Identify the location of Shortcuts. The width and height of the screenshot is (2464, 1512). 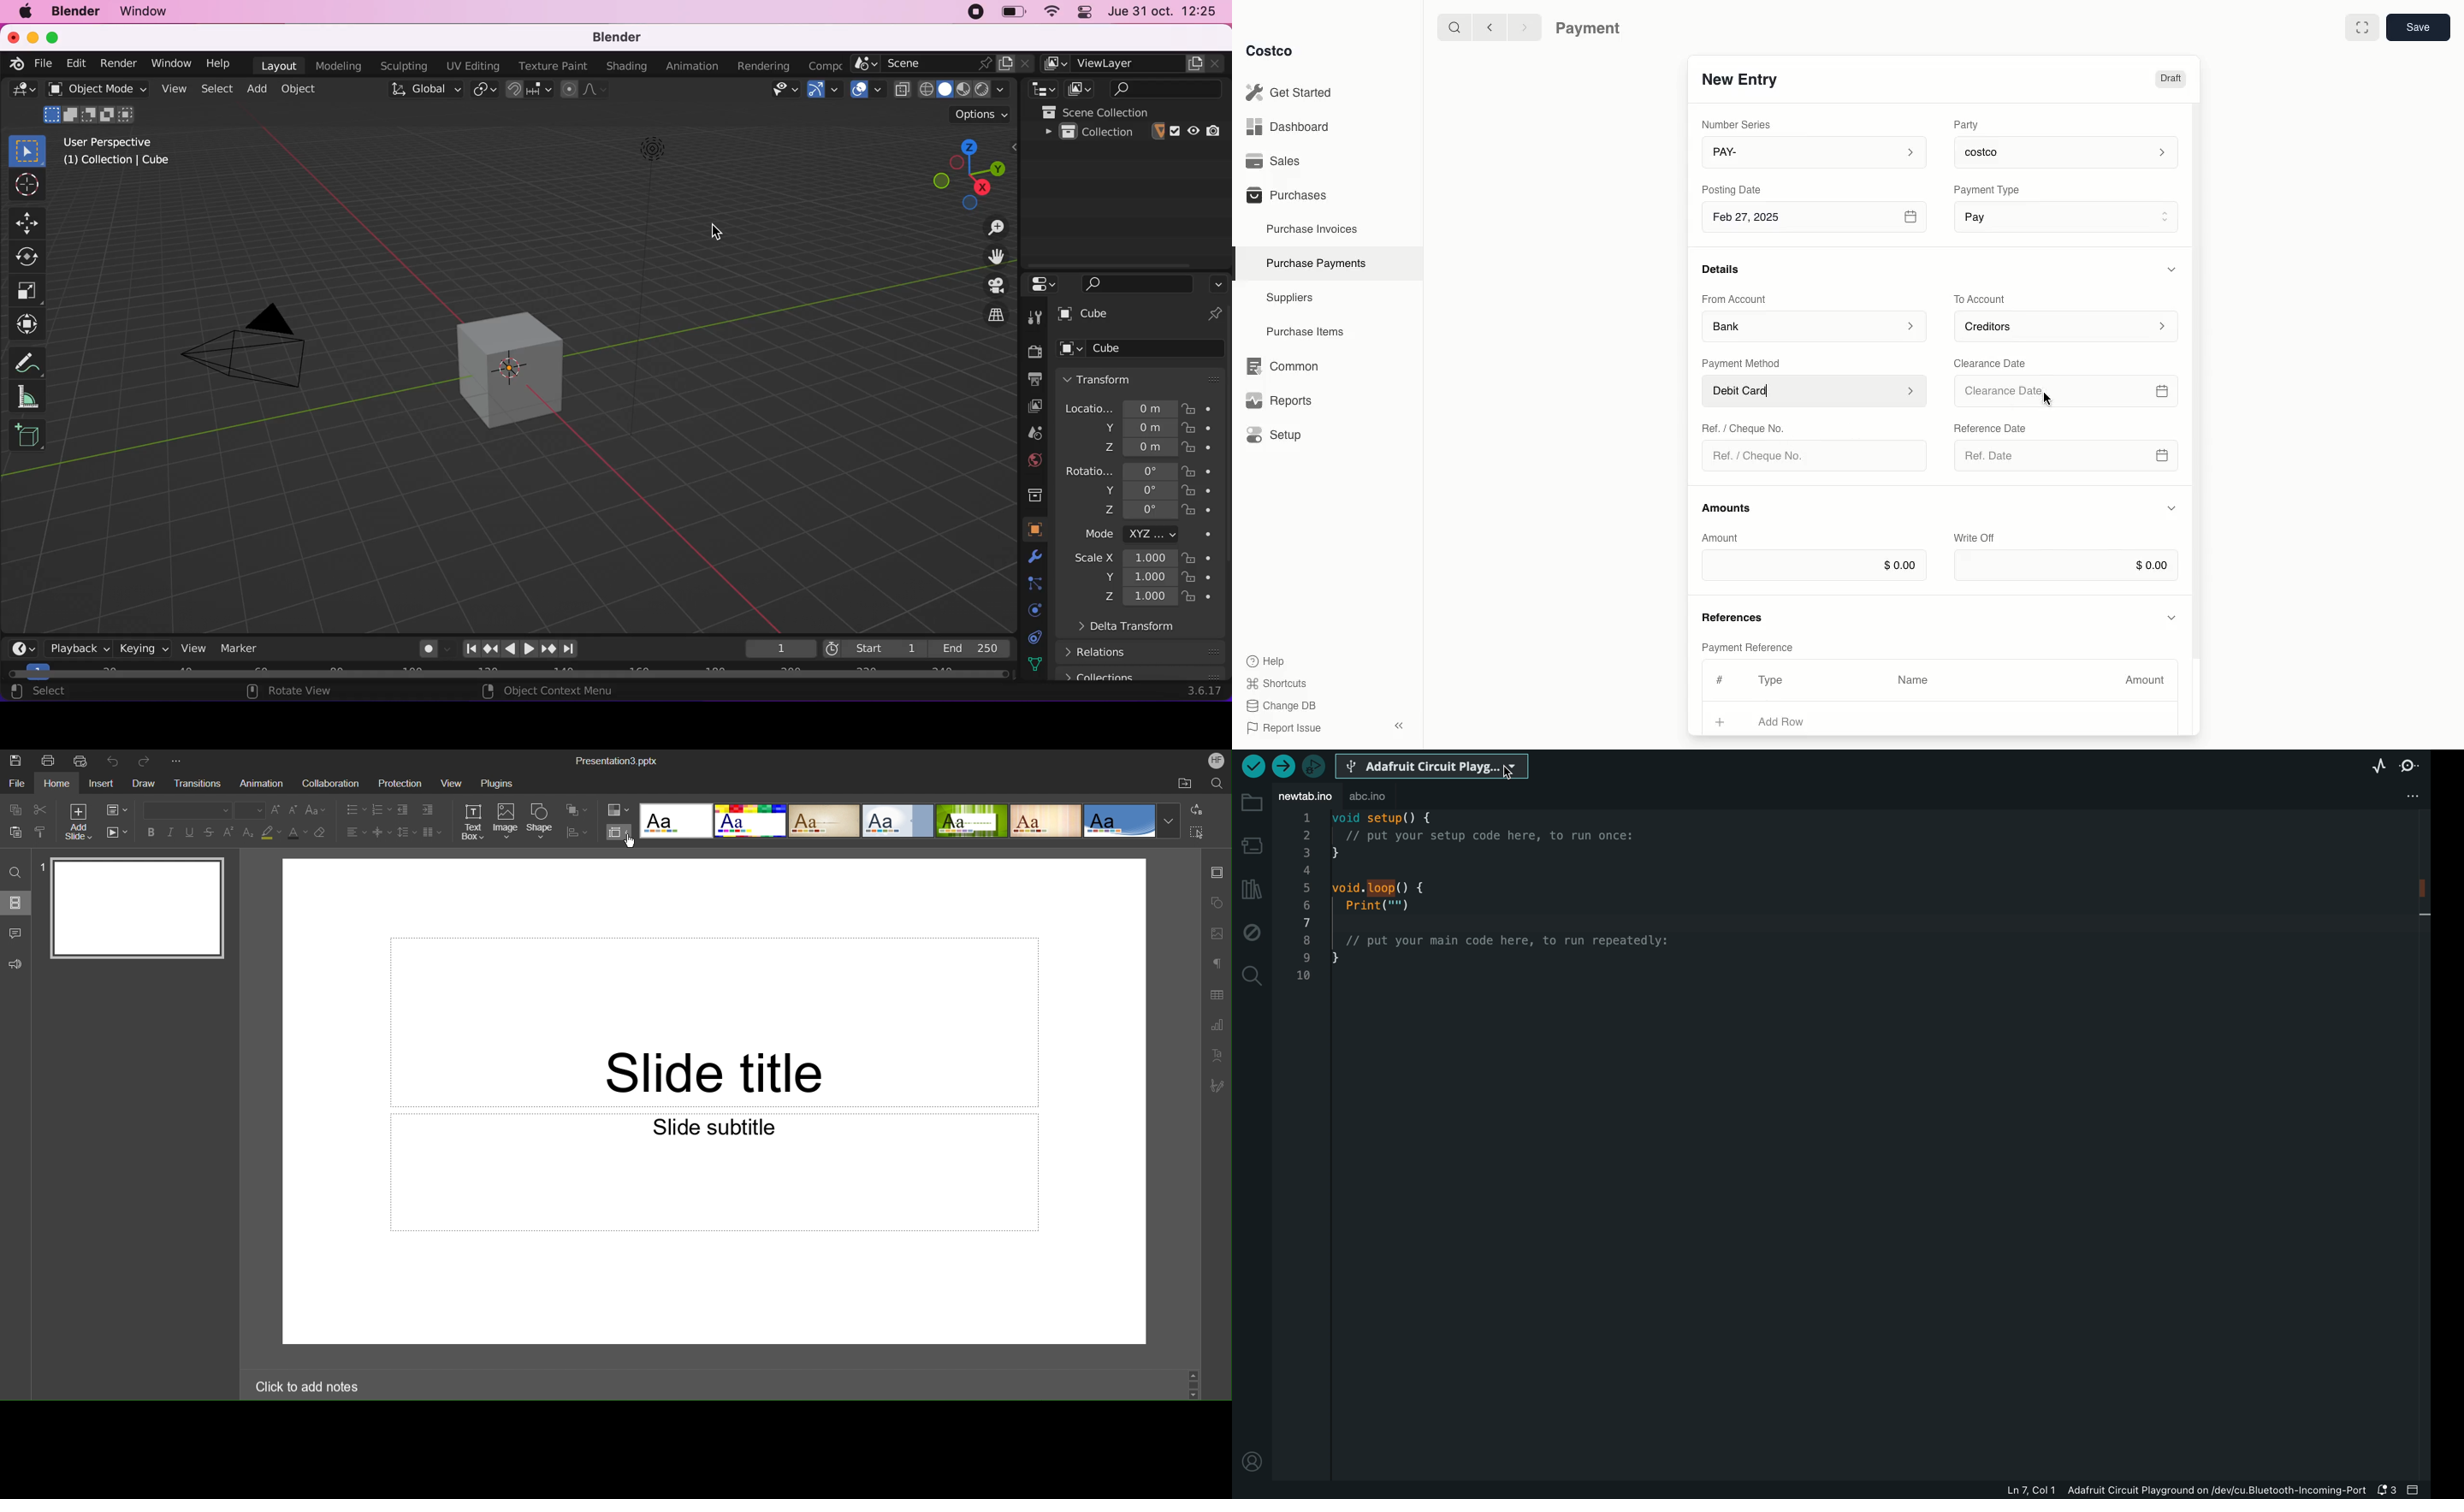
(1276, 682).